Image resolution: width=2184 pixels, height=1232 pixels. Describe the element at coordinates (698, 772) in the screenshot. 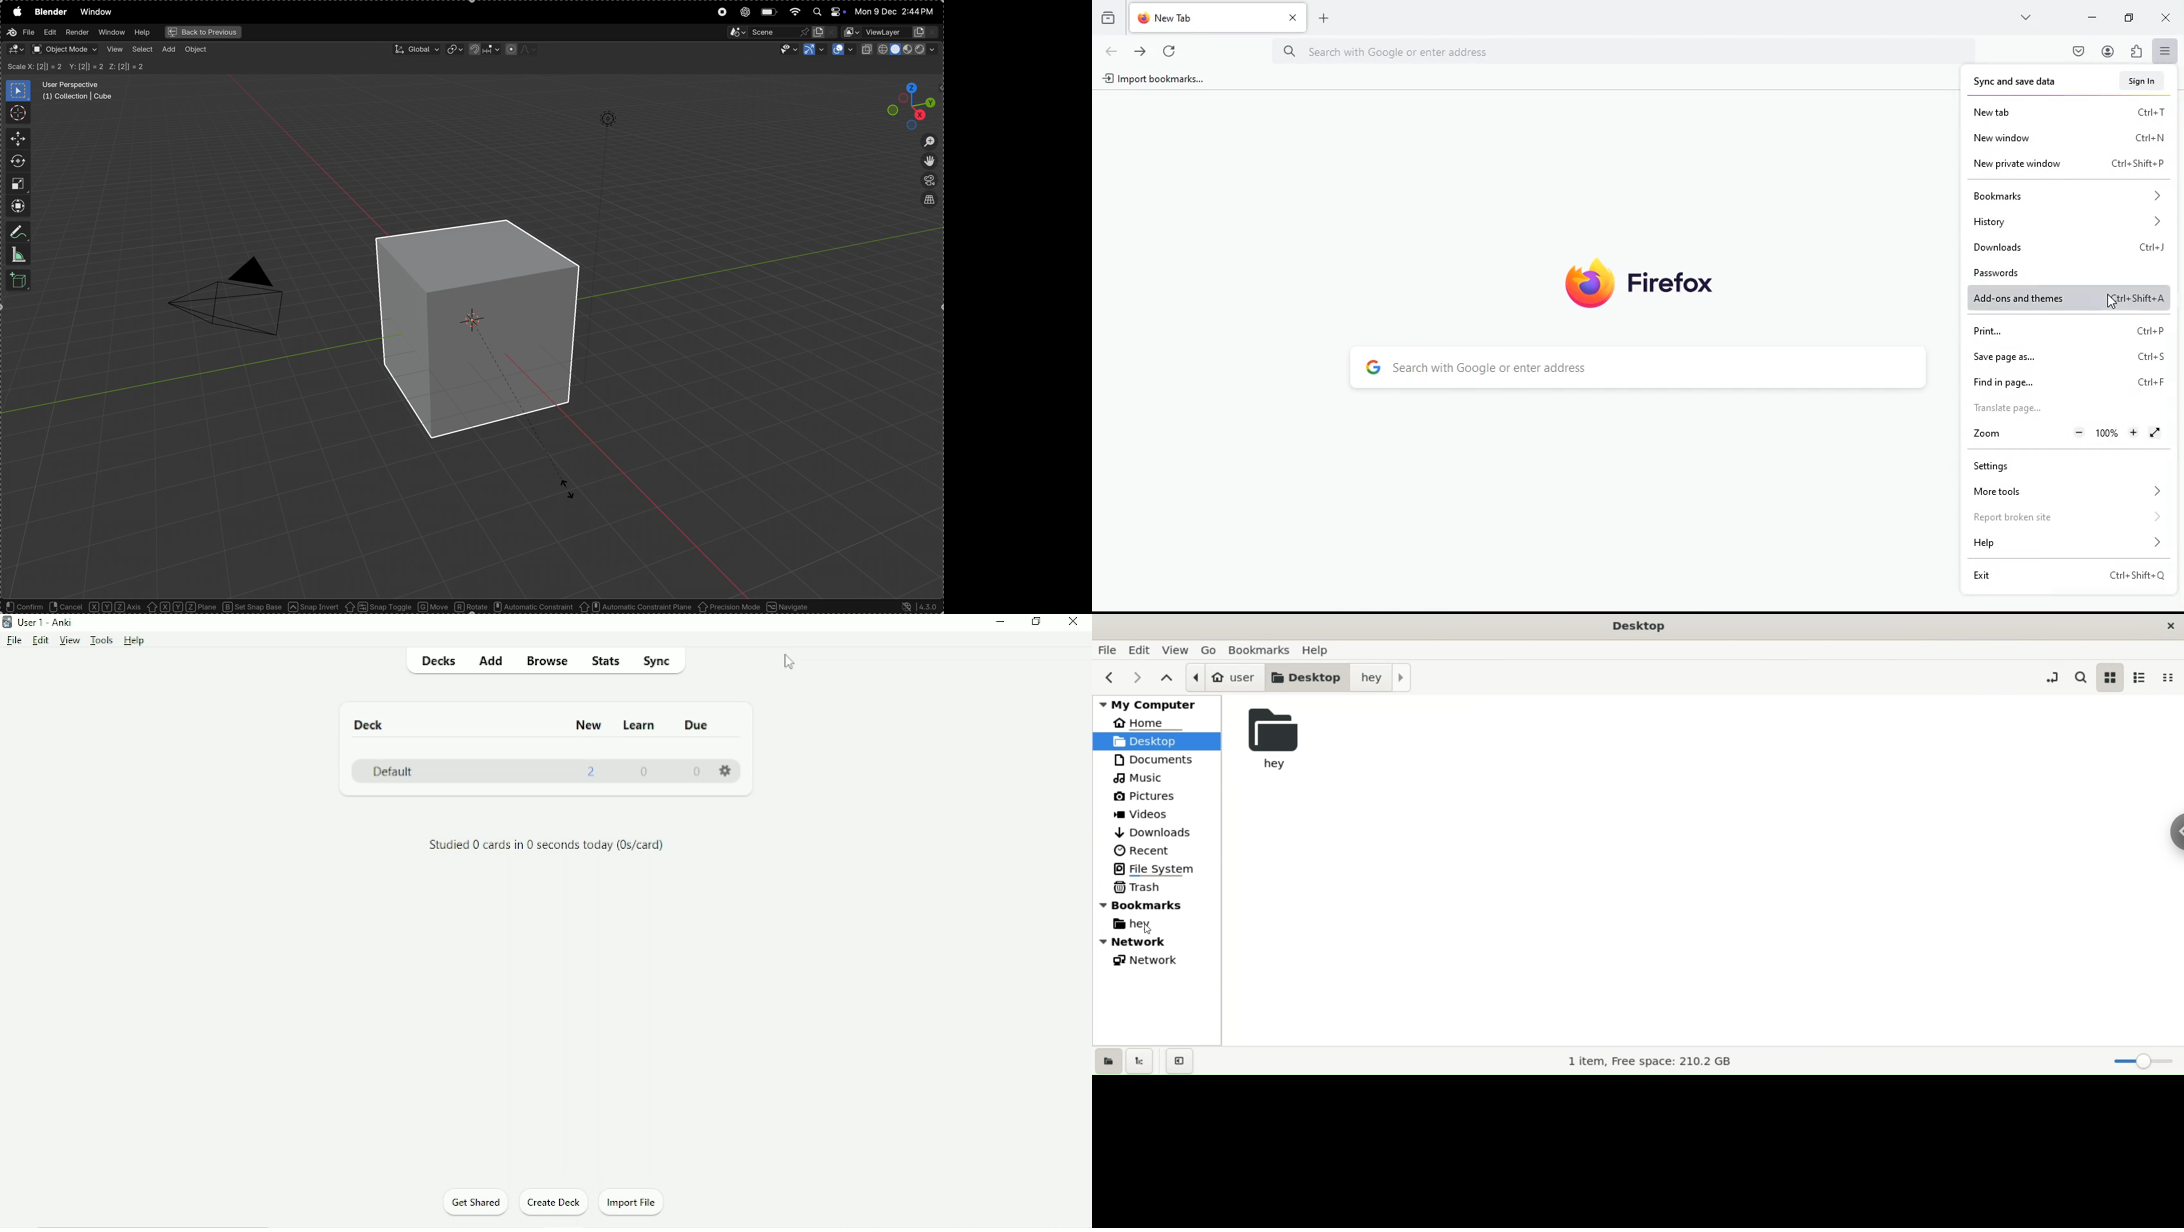

I see `0` at that location.